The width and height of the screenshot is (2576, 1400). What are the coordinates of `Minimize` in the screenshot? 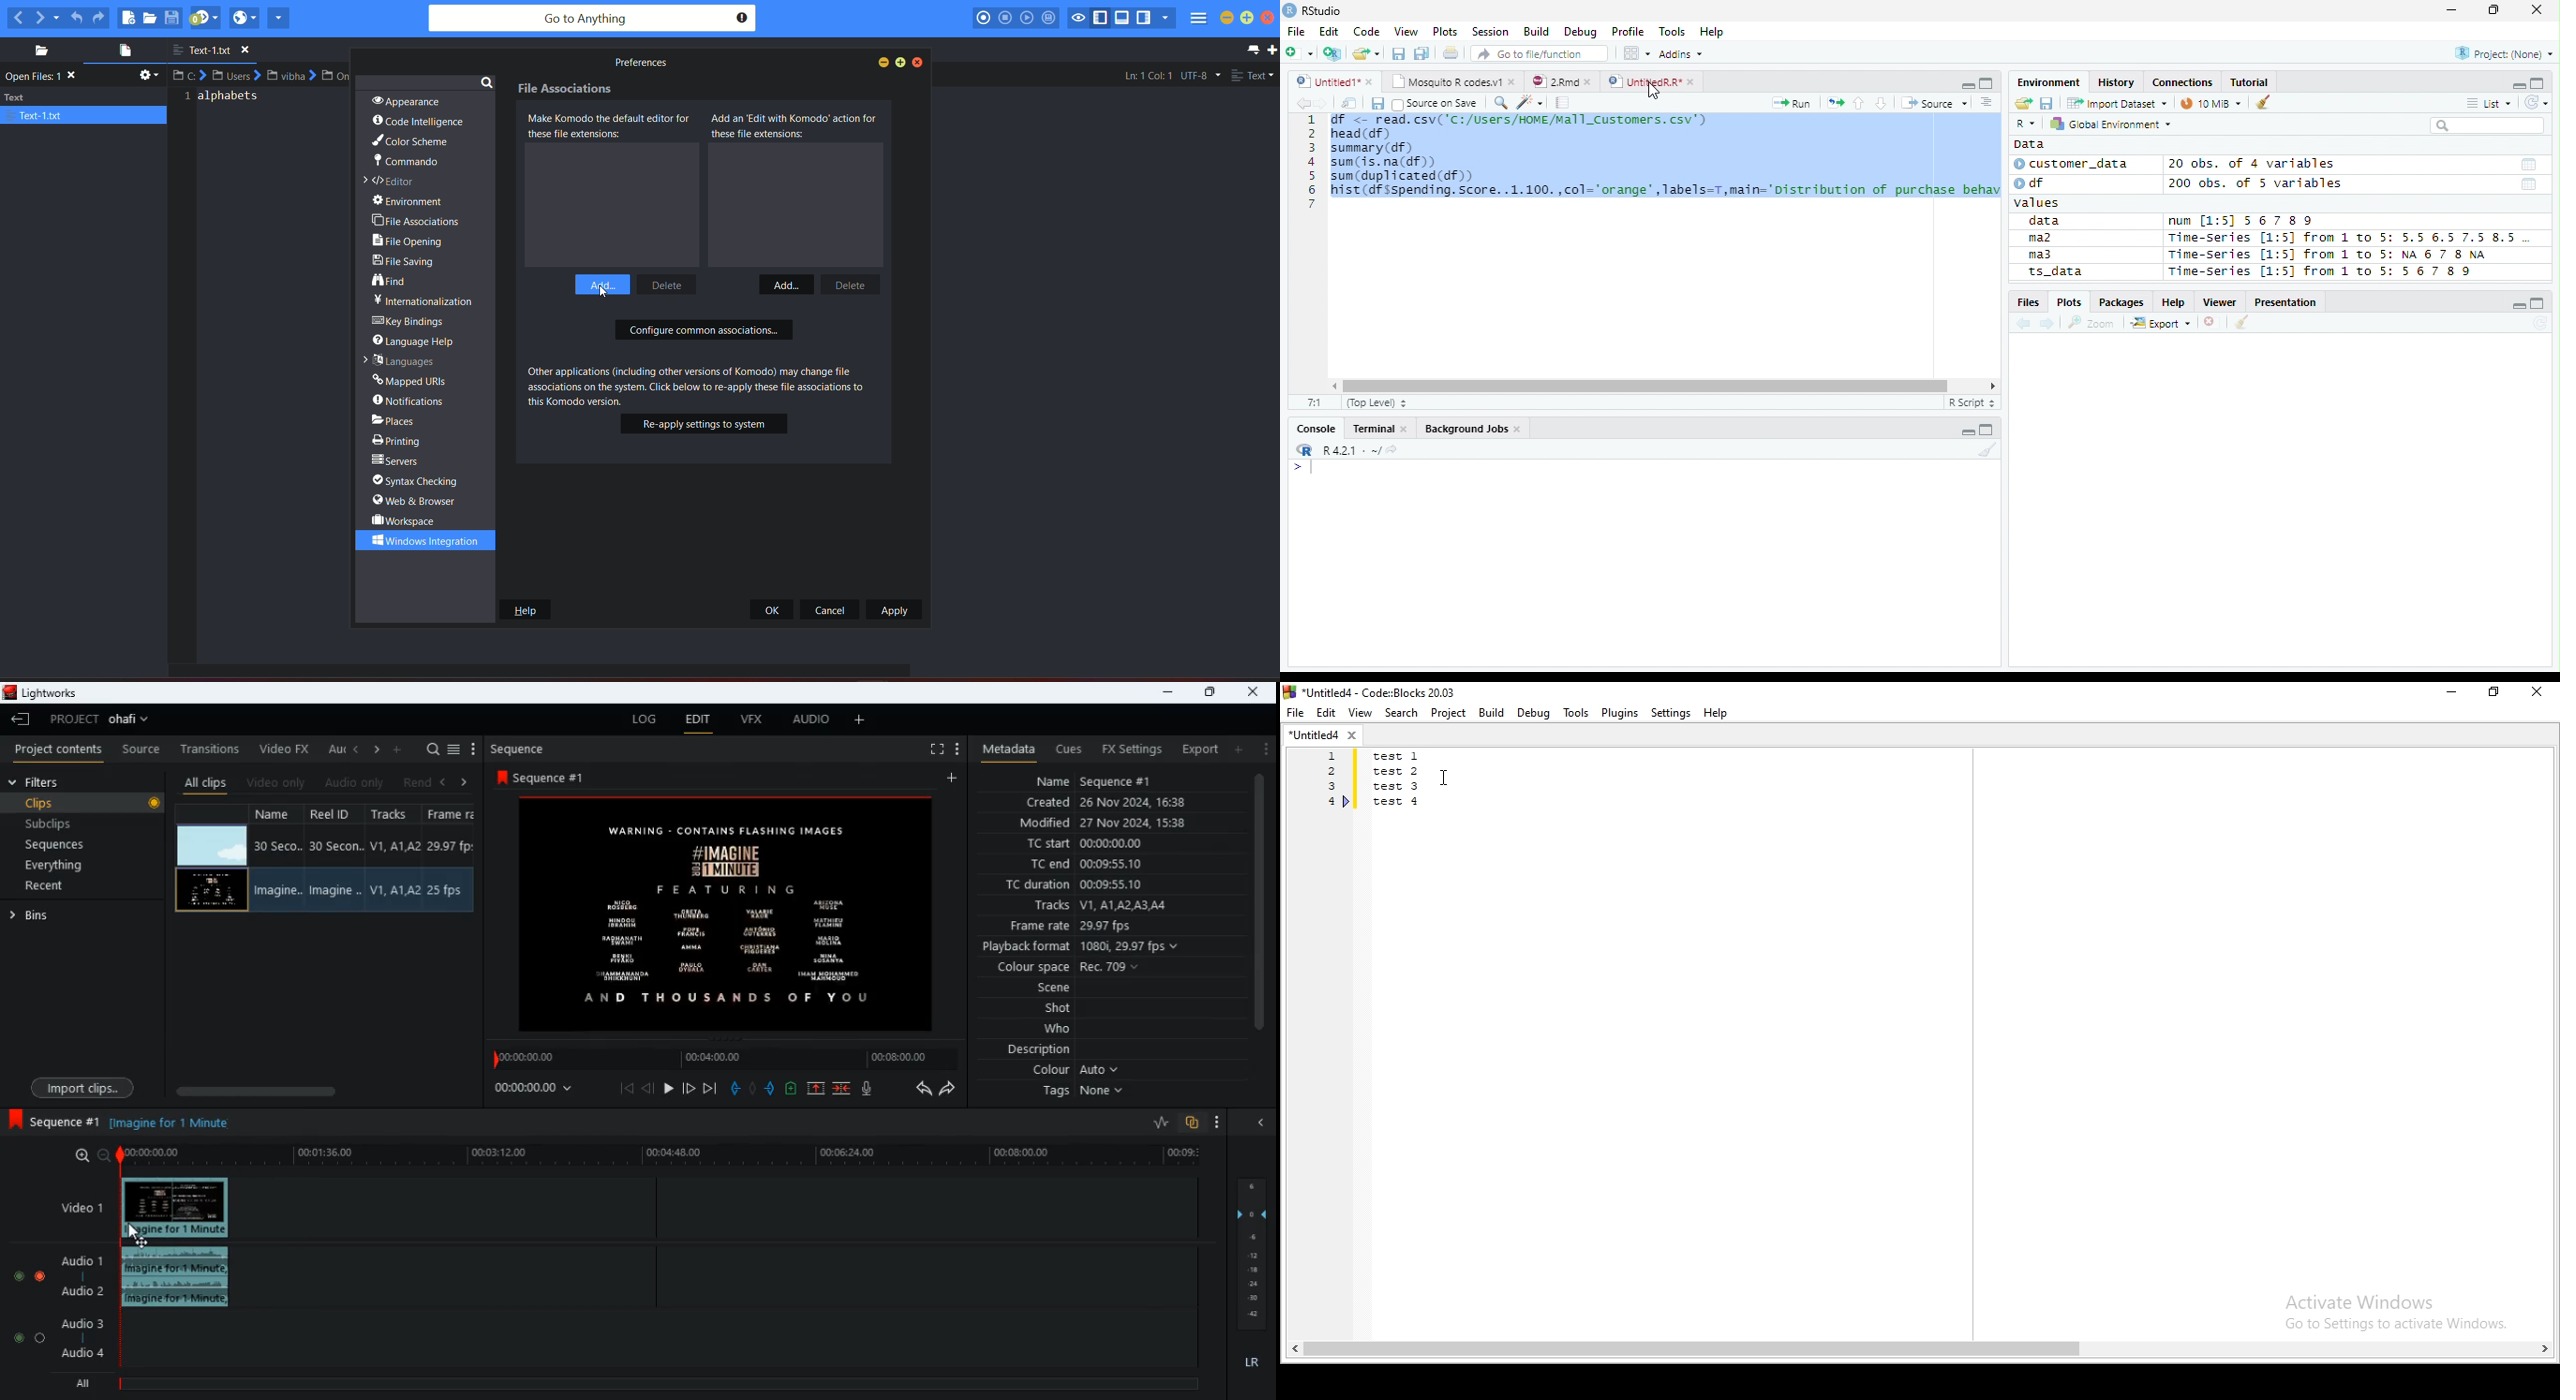 It's located at (2520, 307).